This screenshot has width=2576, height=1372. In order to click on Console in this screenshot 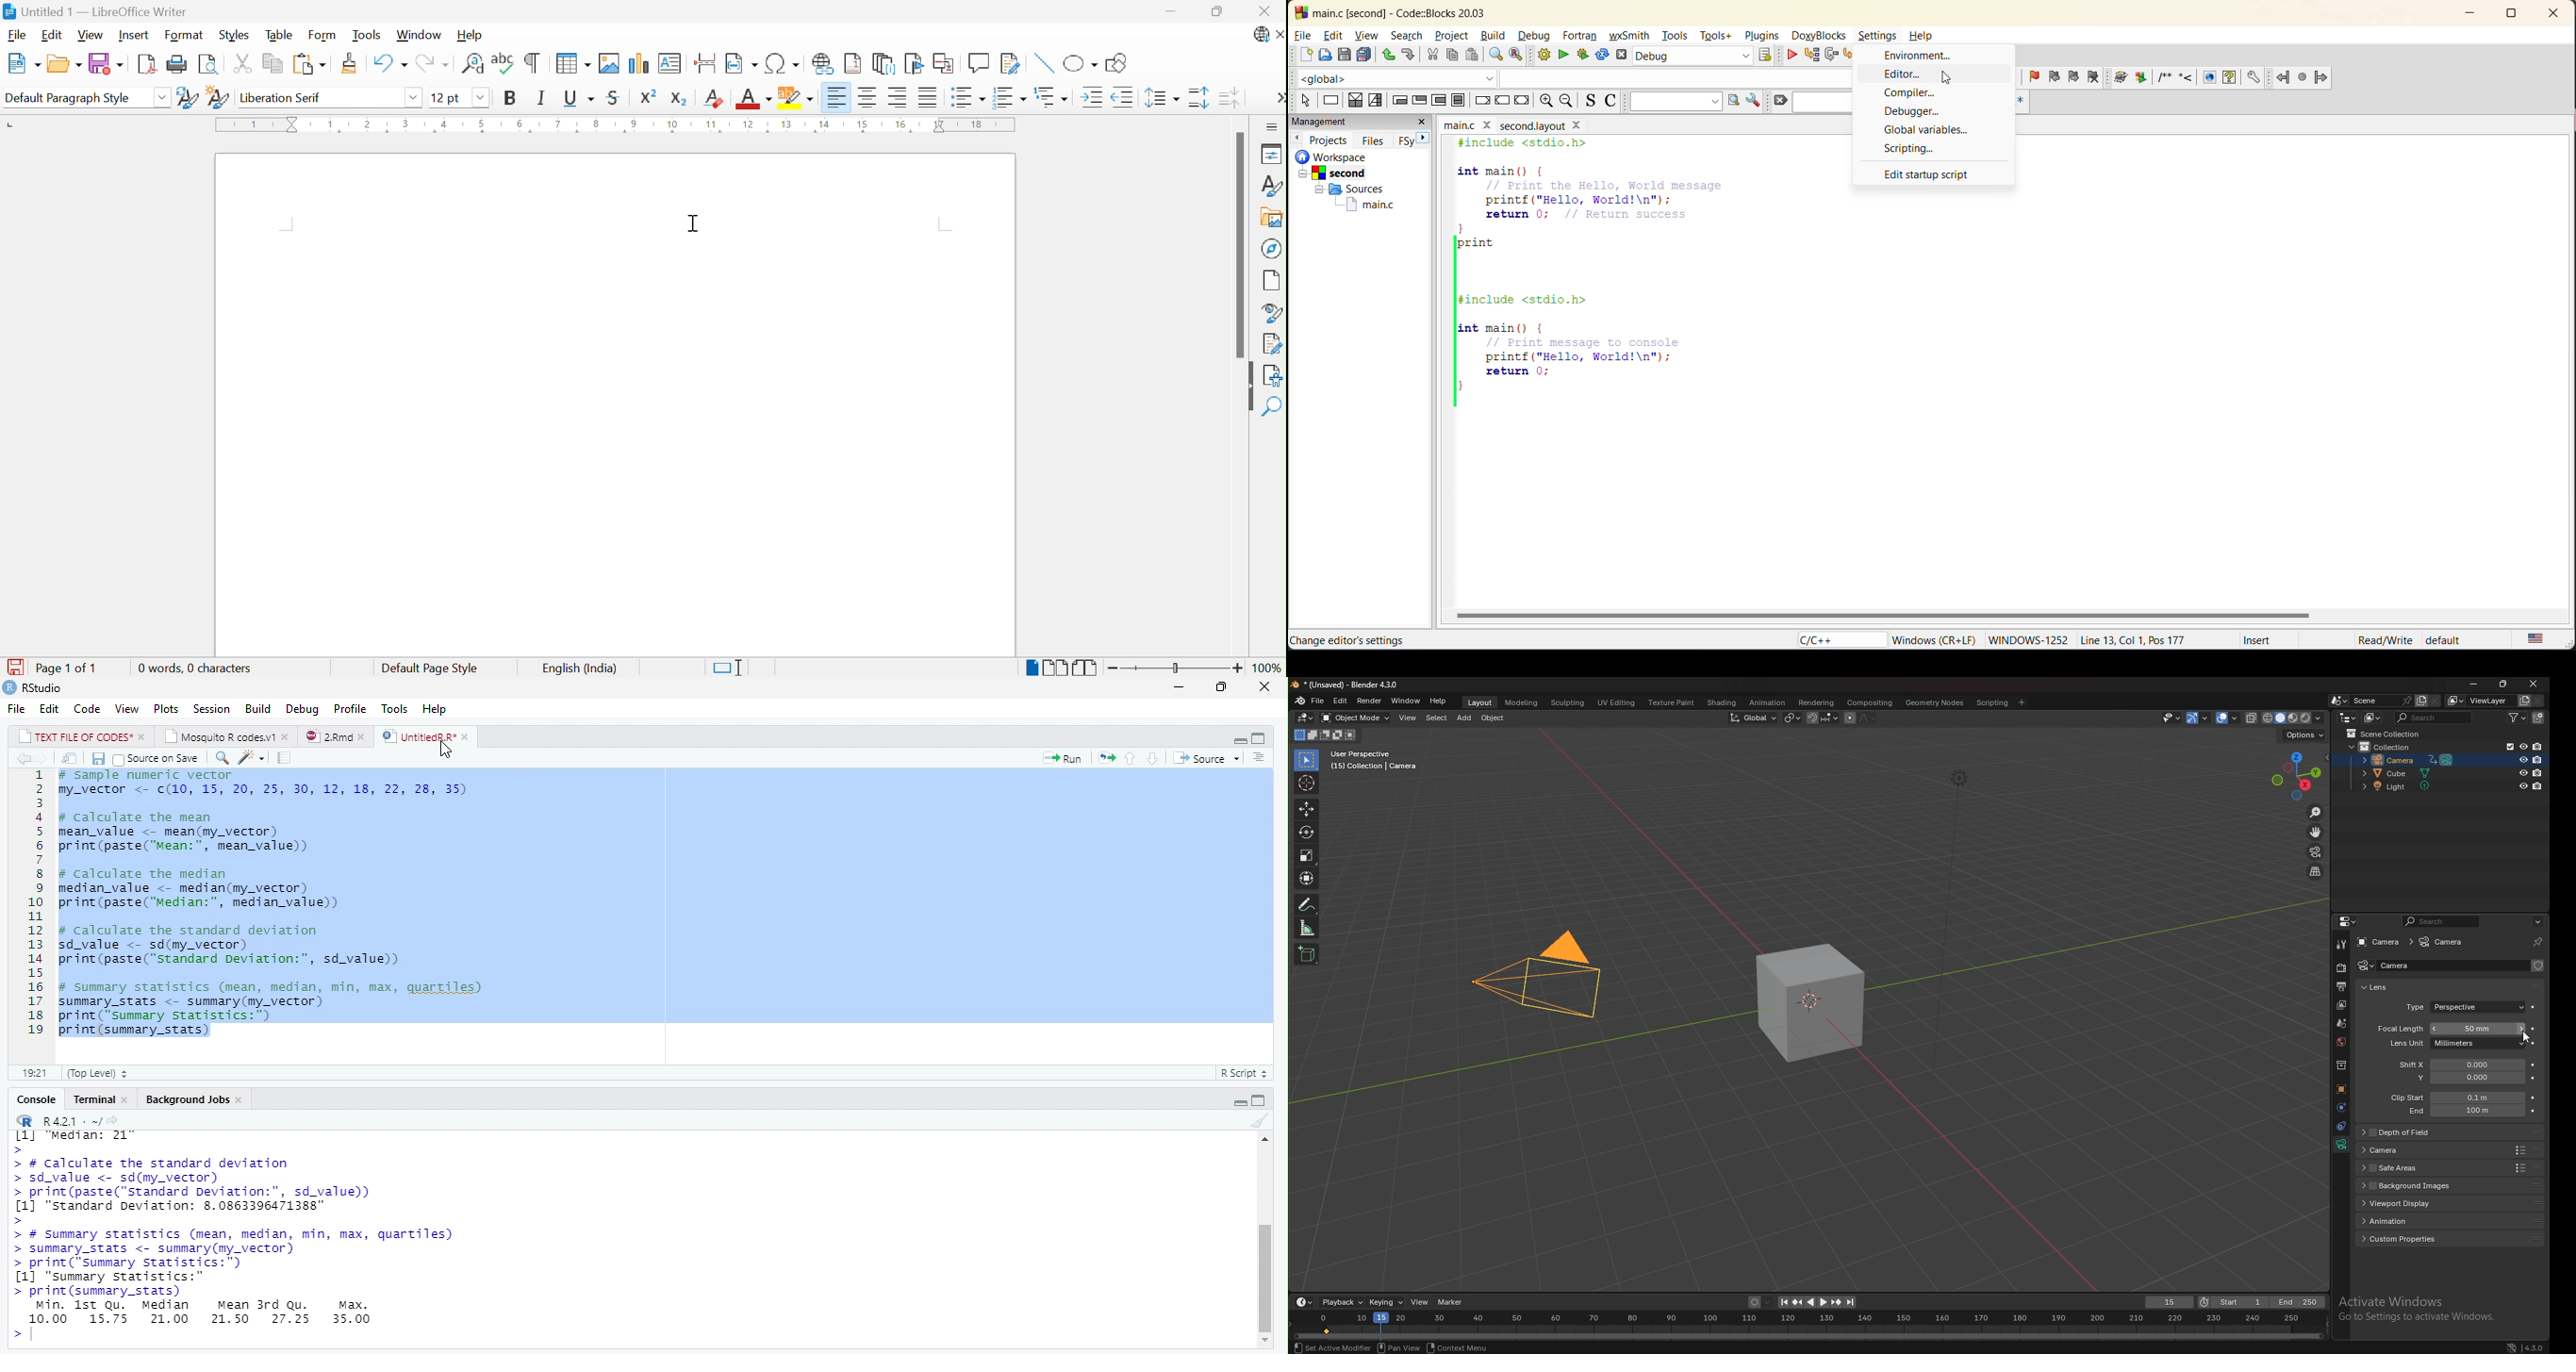, I will do `click(39, 1100)`.